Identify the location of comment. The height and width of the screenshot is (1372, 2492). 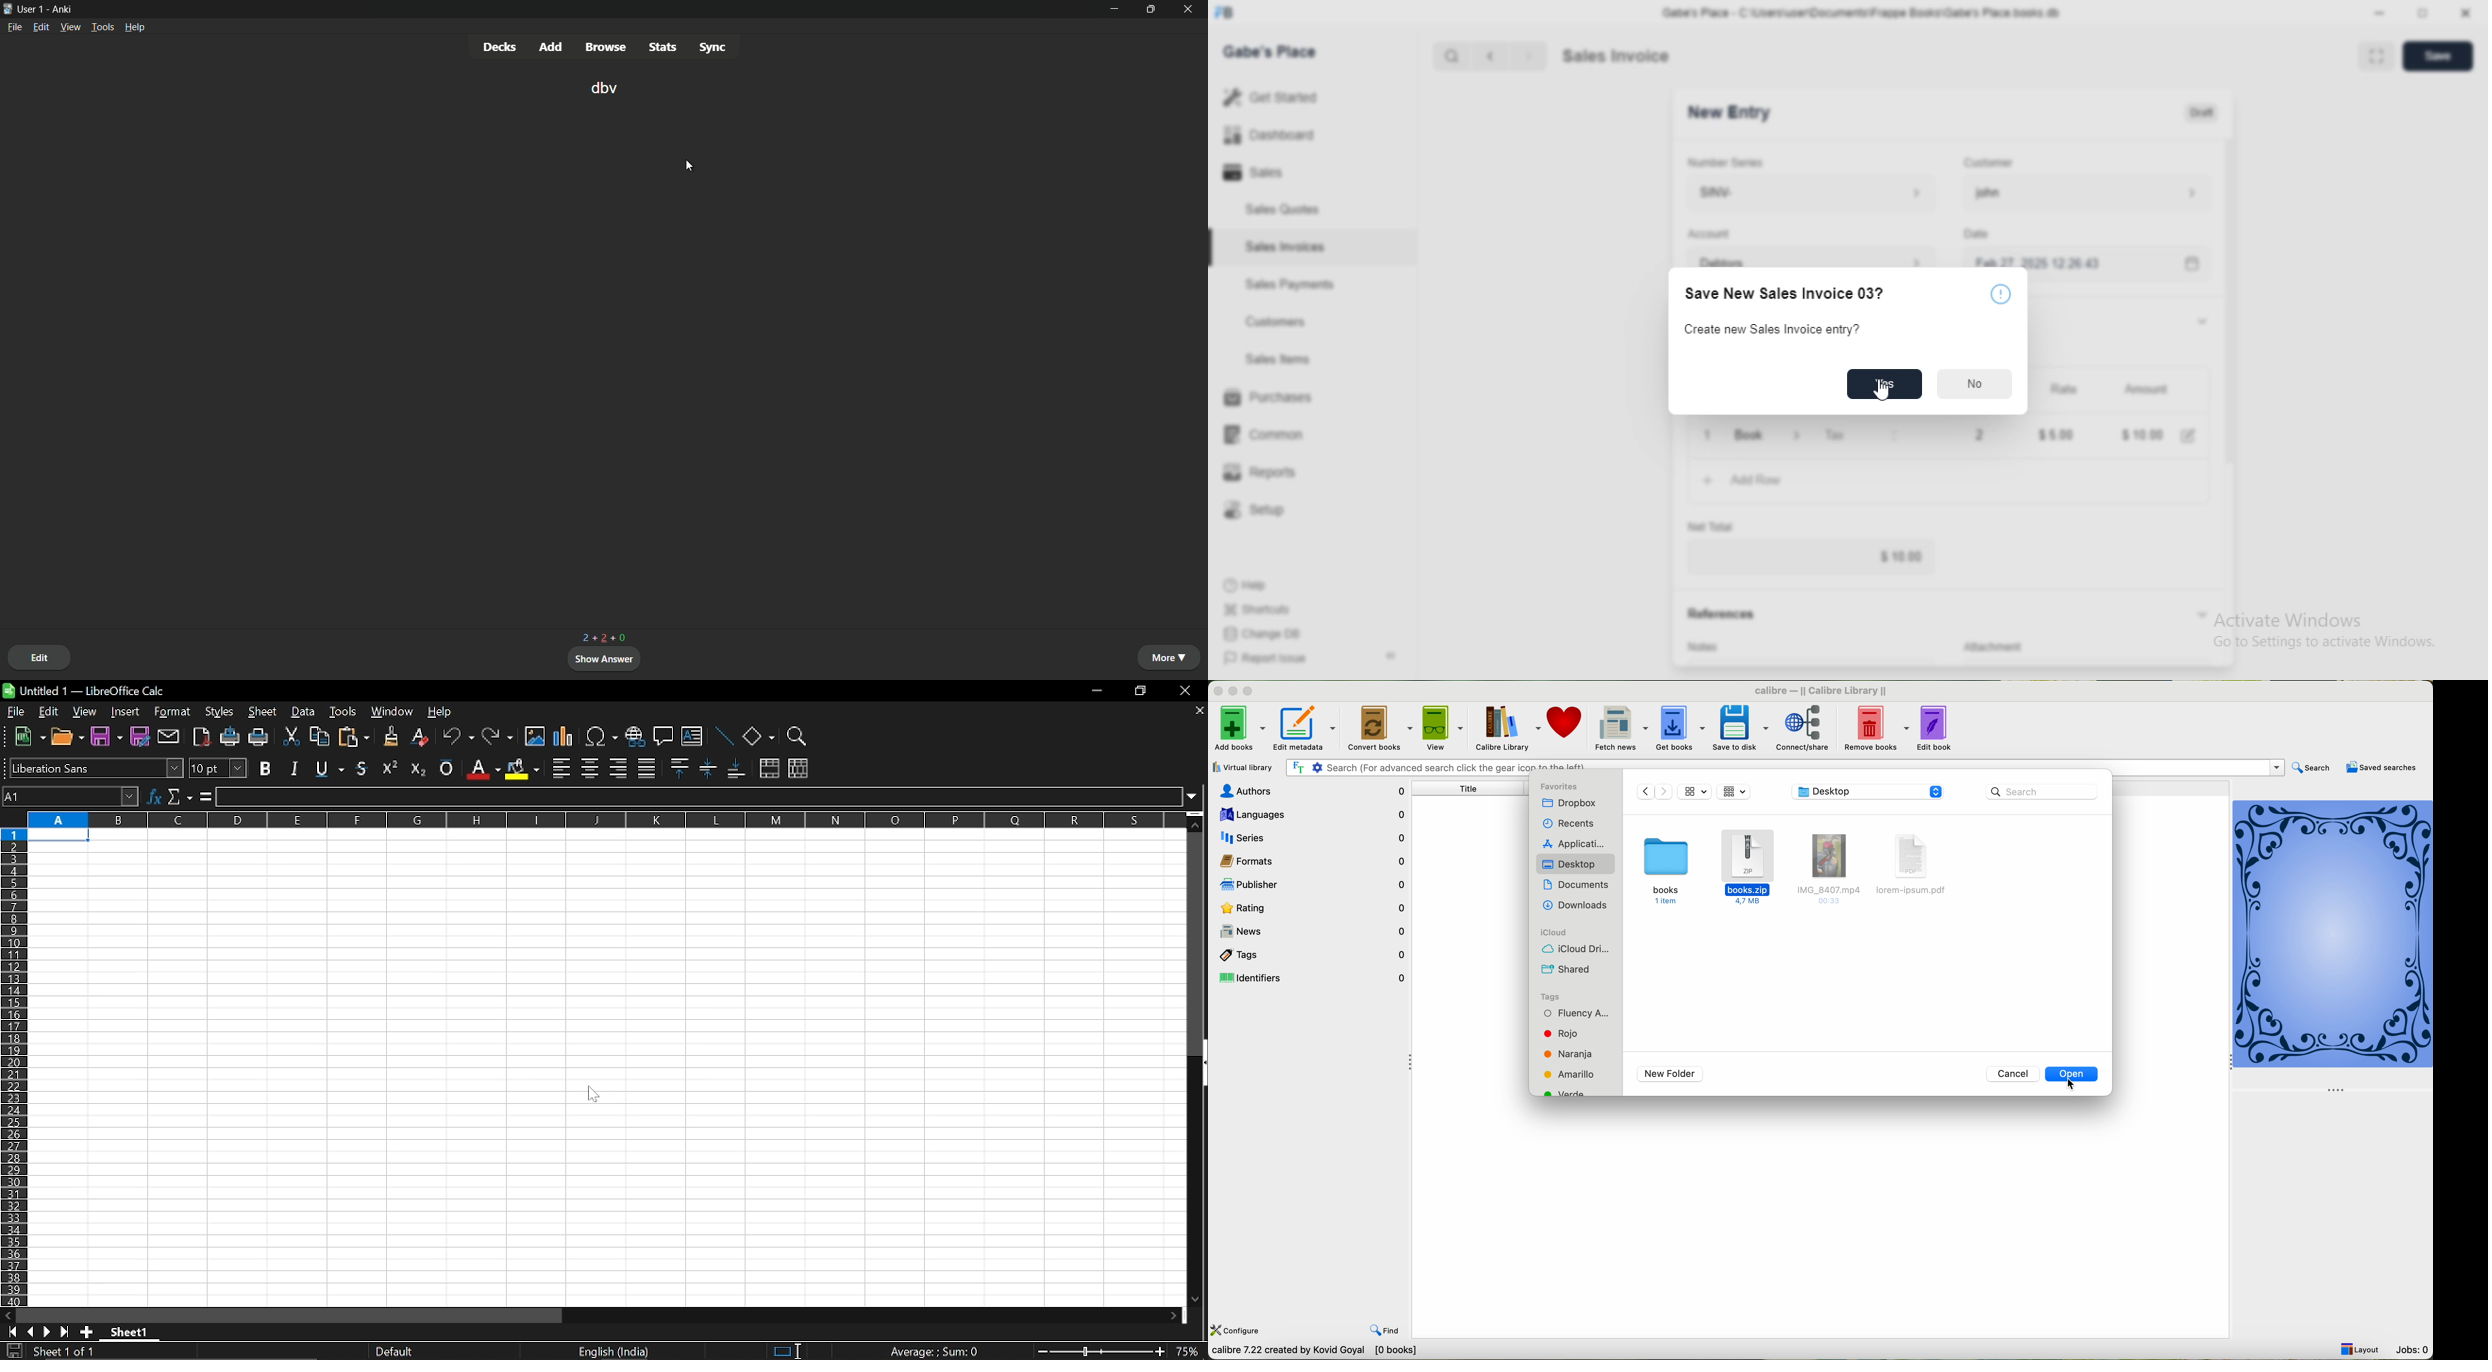
(664, 739).